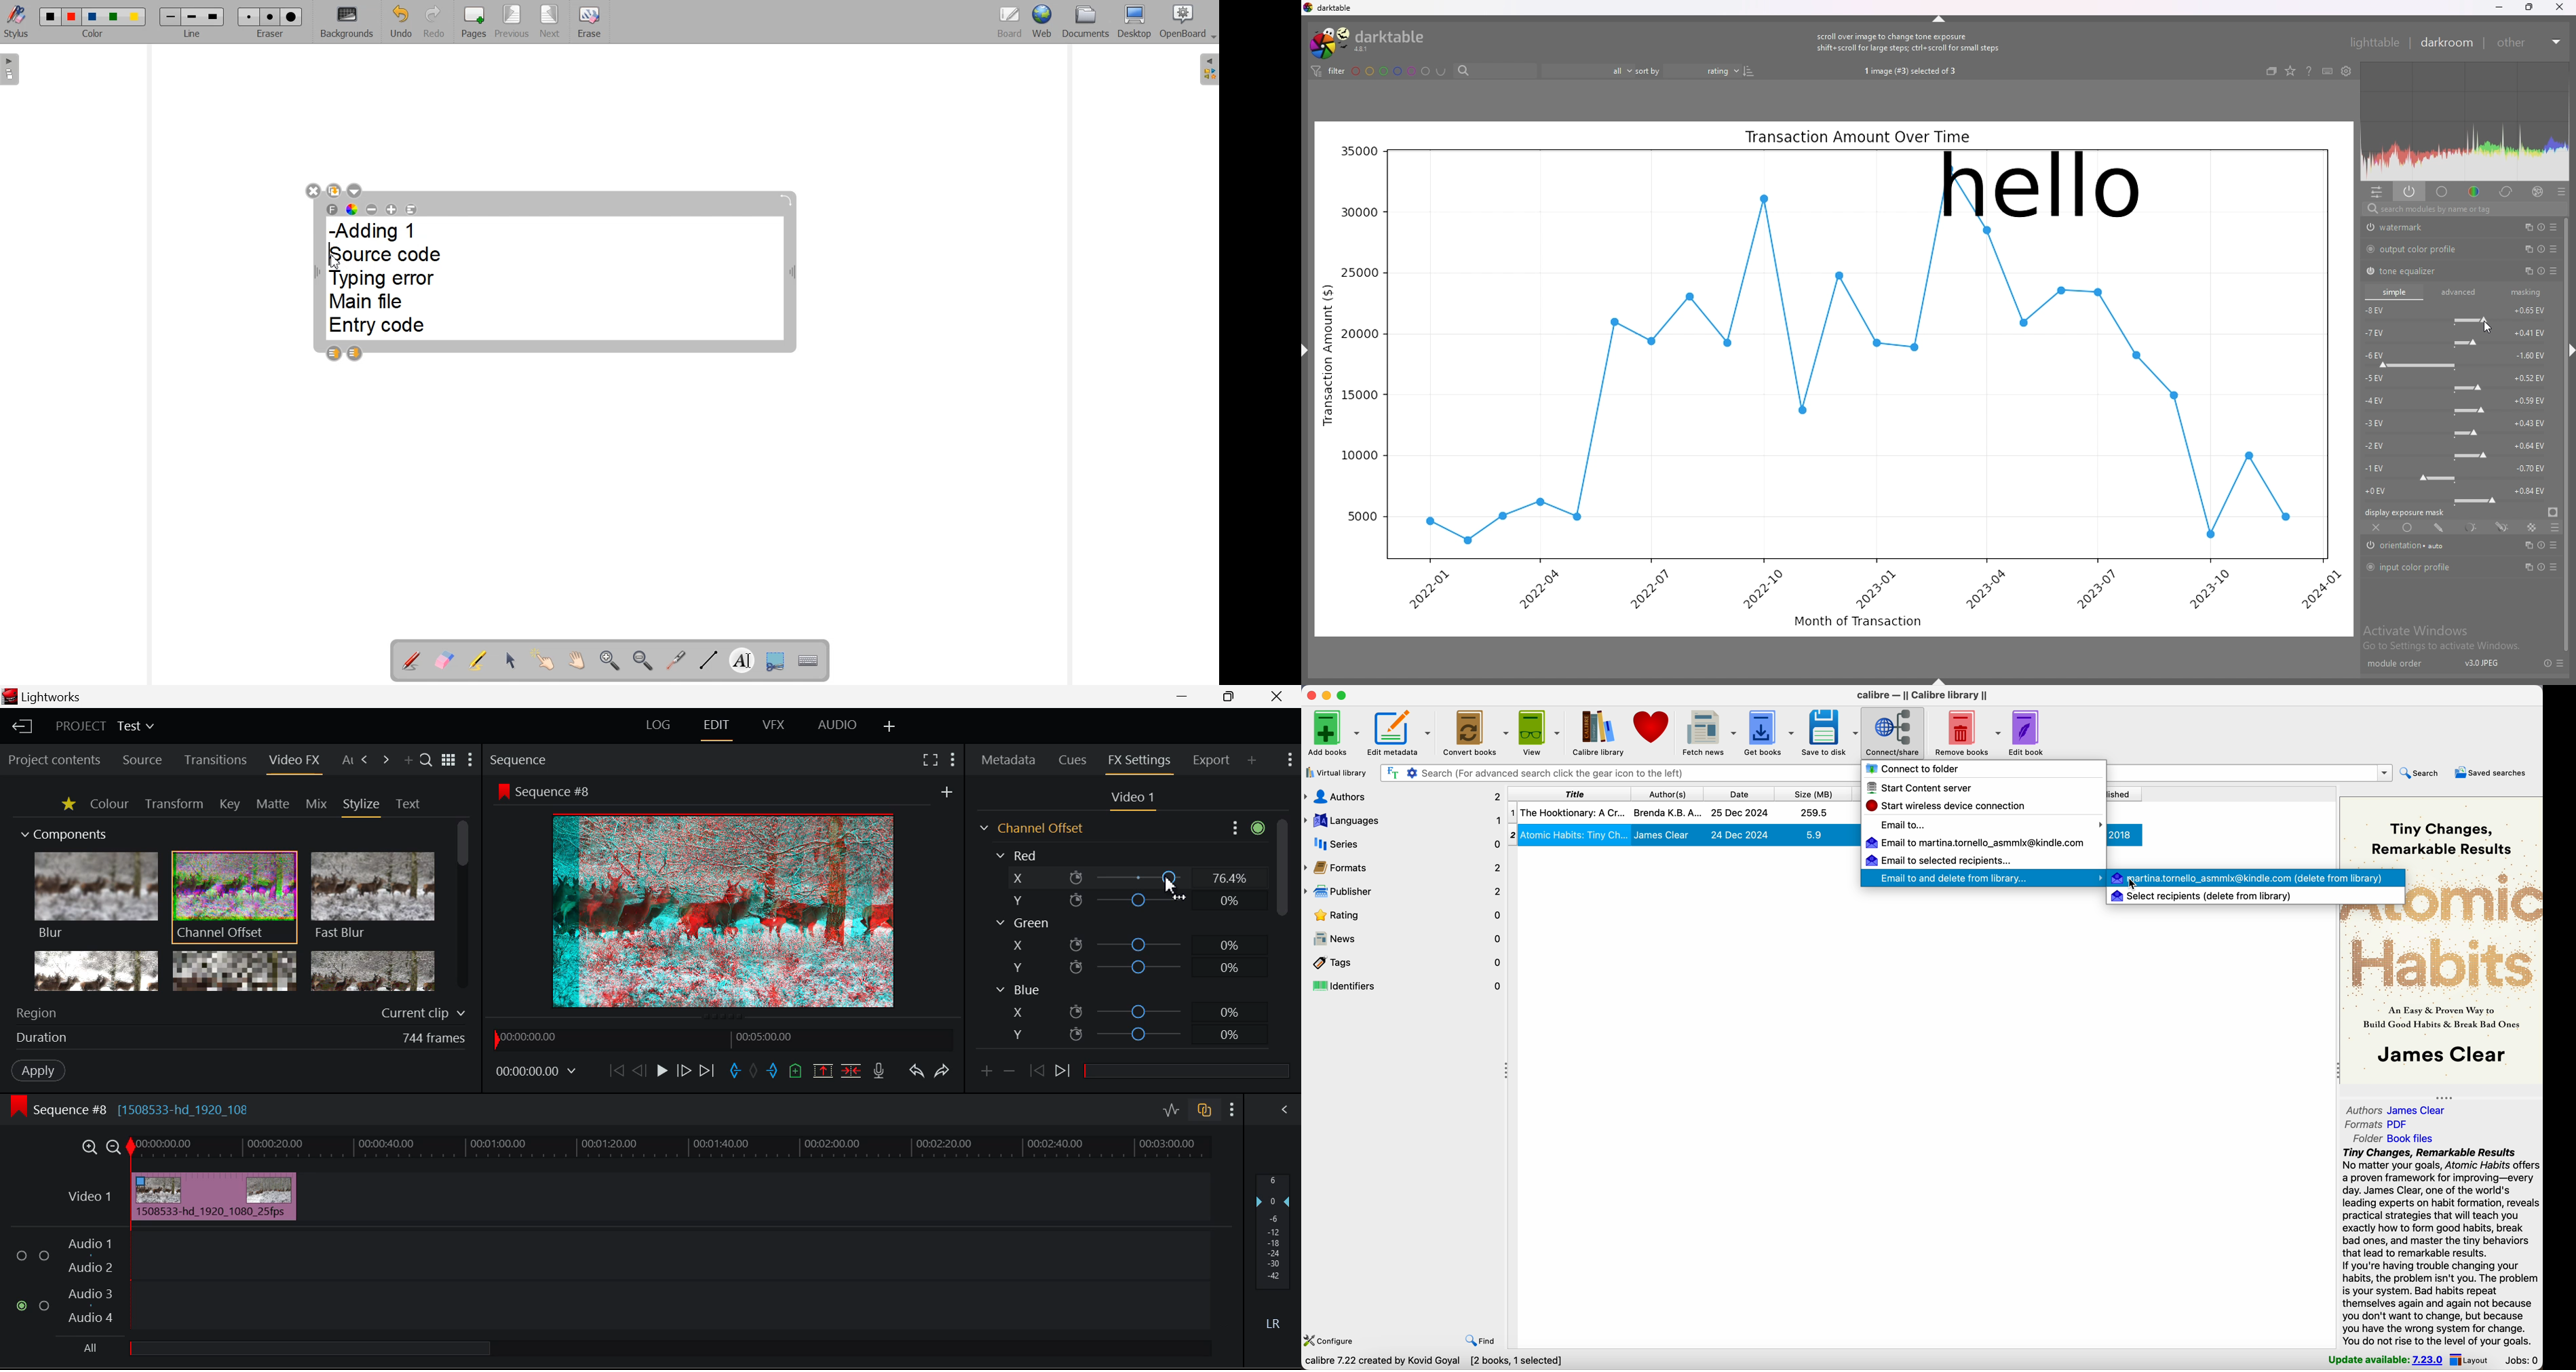 The width and height of the screenshot is (2576, 1372). I want to click on Go Forward, so click(685, 1073).